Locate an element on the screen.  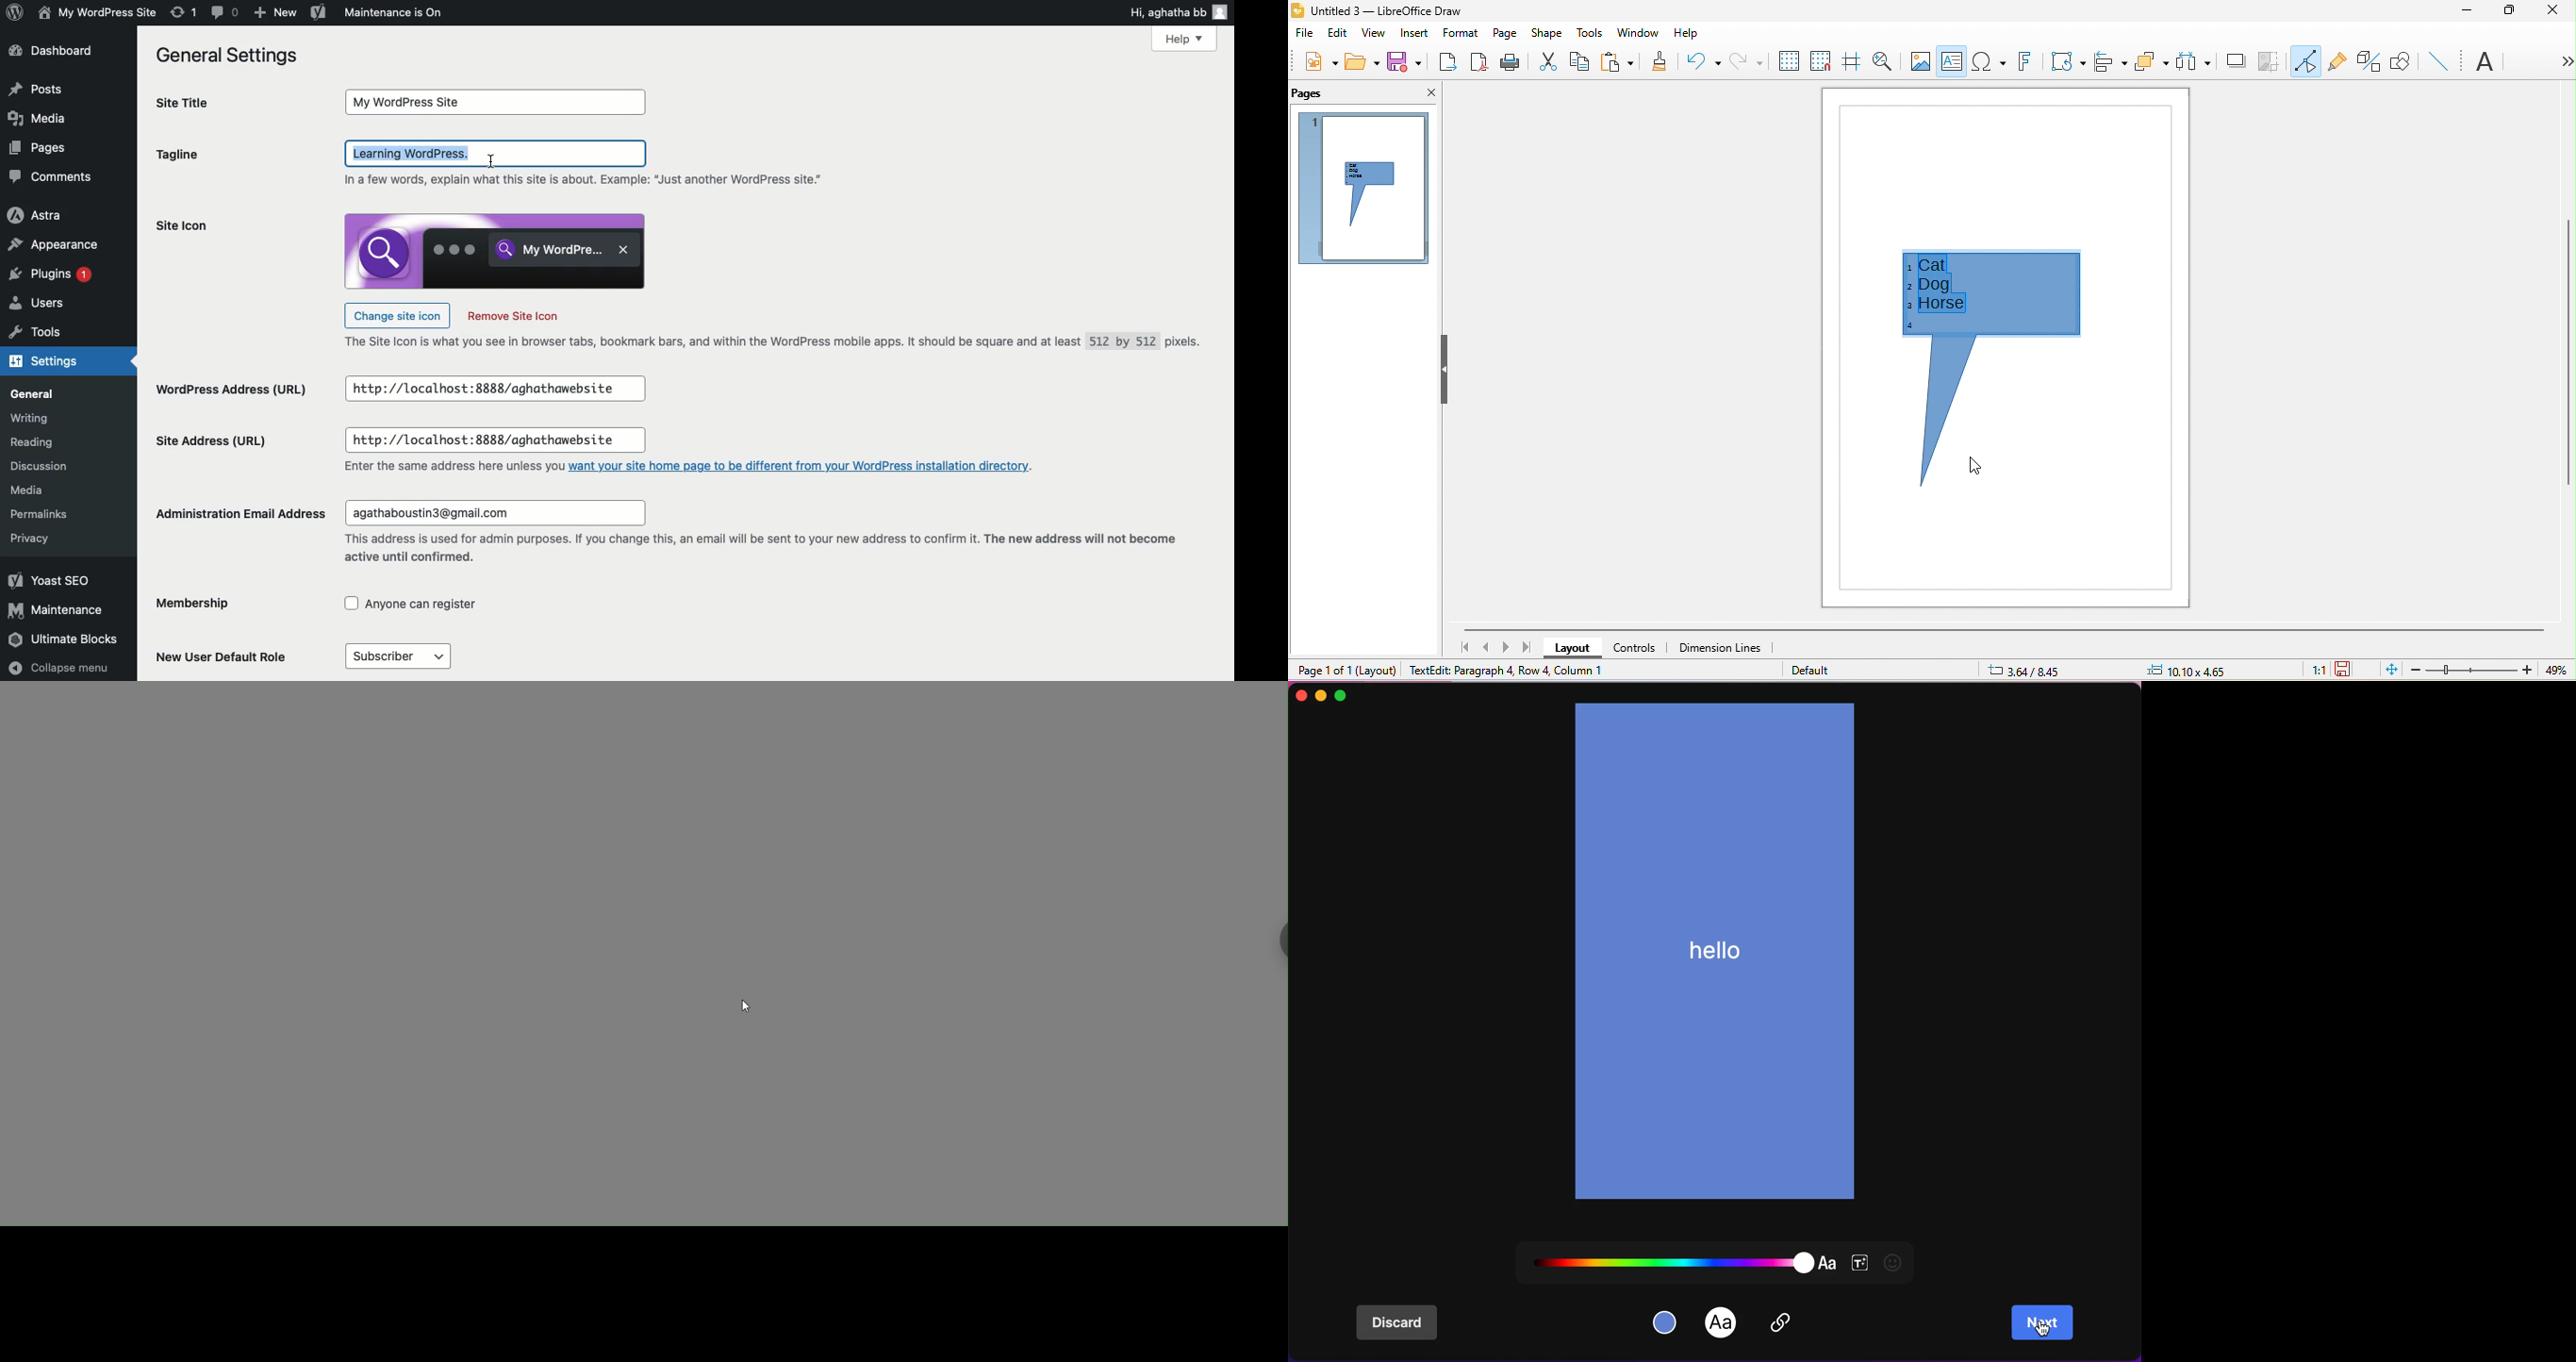
1:1 is located at coordinates (2314, 670).